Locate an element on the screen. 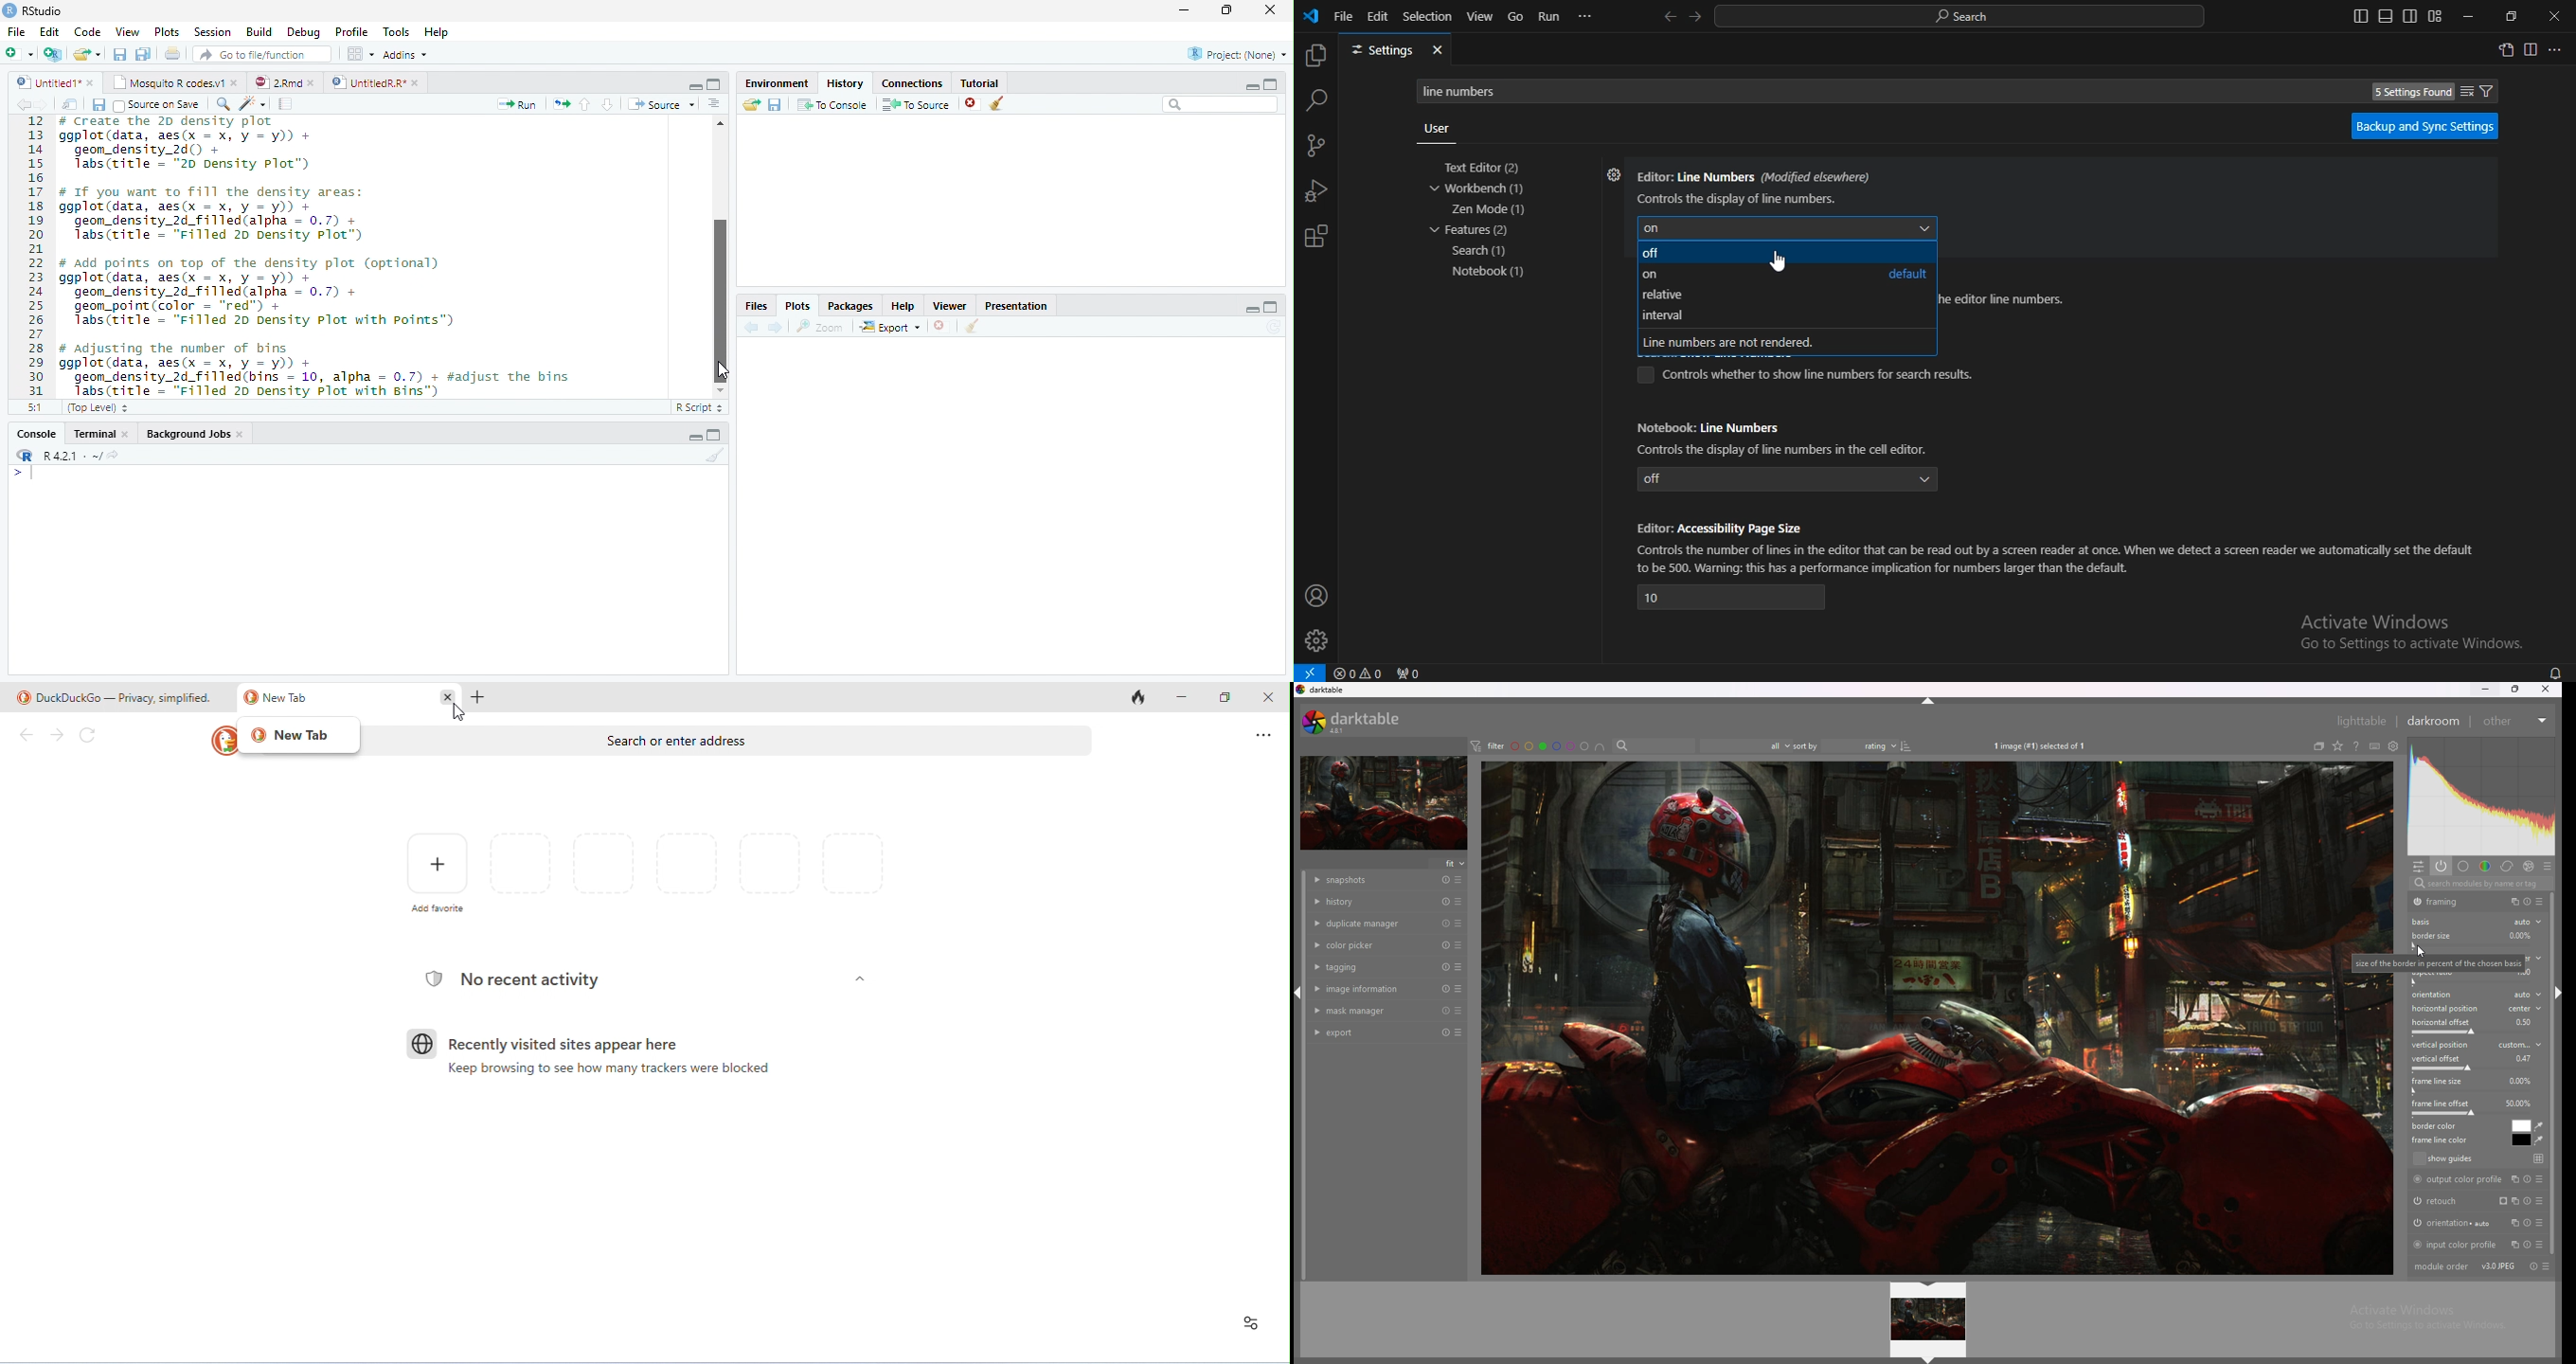 Image resolution: width=2576 pixels, height=1372 pixels. Search is located at coordinates (1221, 104).